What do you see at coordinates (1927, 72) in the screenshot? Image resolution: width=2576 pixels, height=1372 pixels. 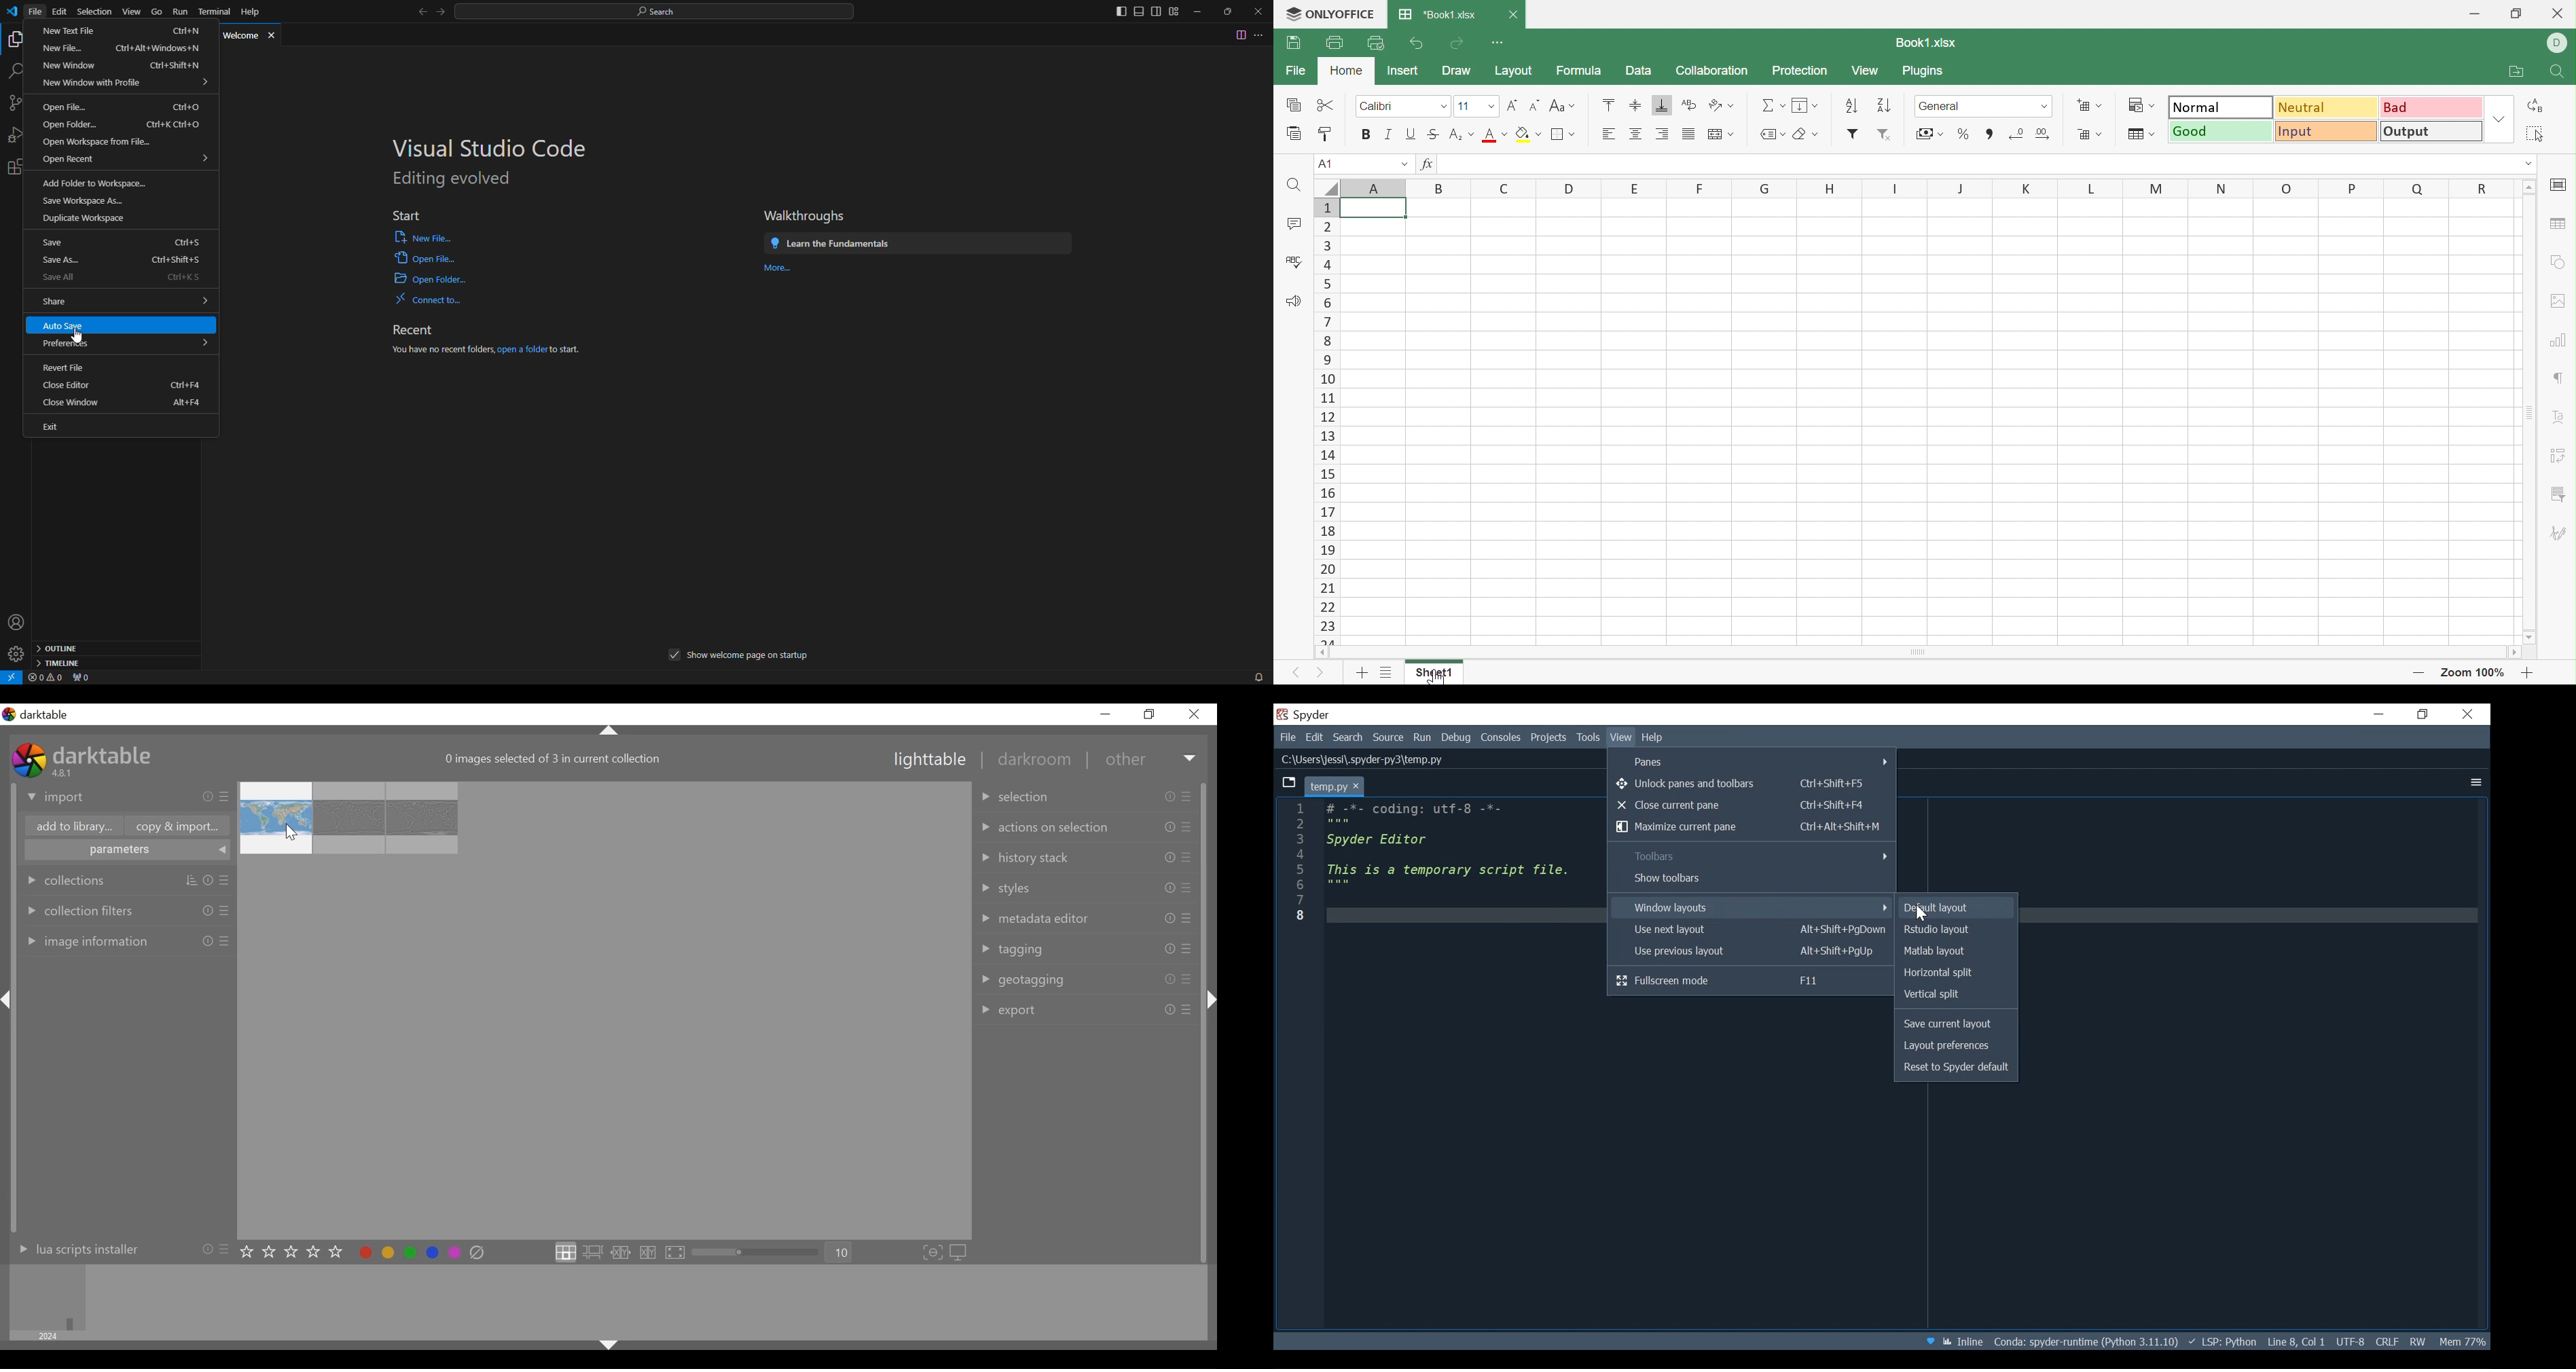 I see `Plugins` at bounding box center [1927, 72].